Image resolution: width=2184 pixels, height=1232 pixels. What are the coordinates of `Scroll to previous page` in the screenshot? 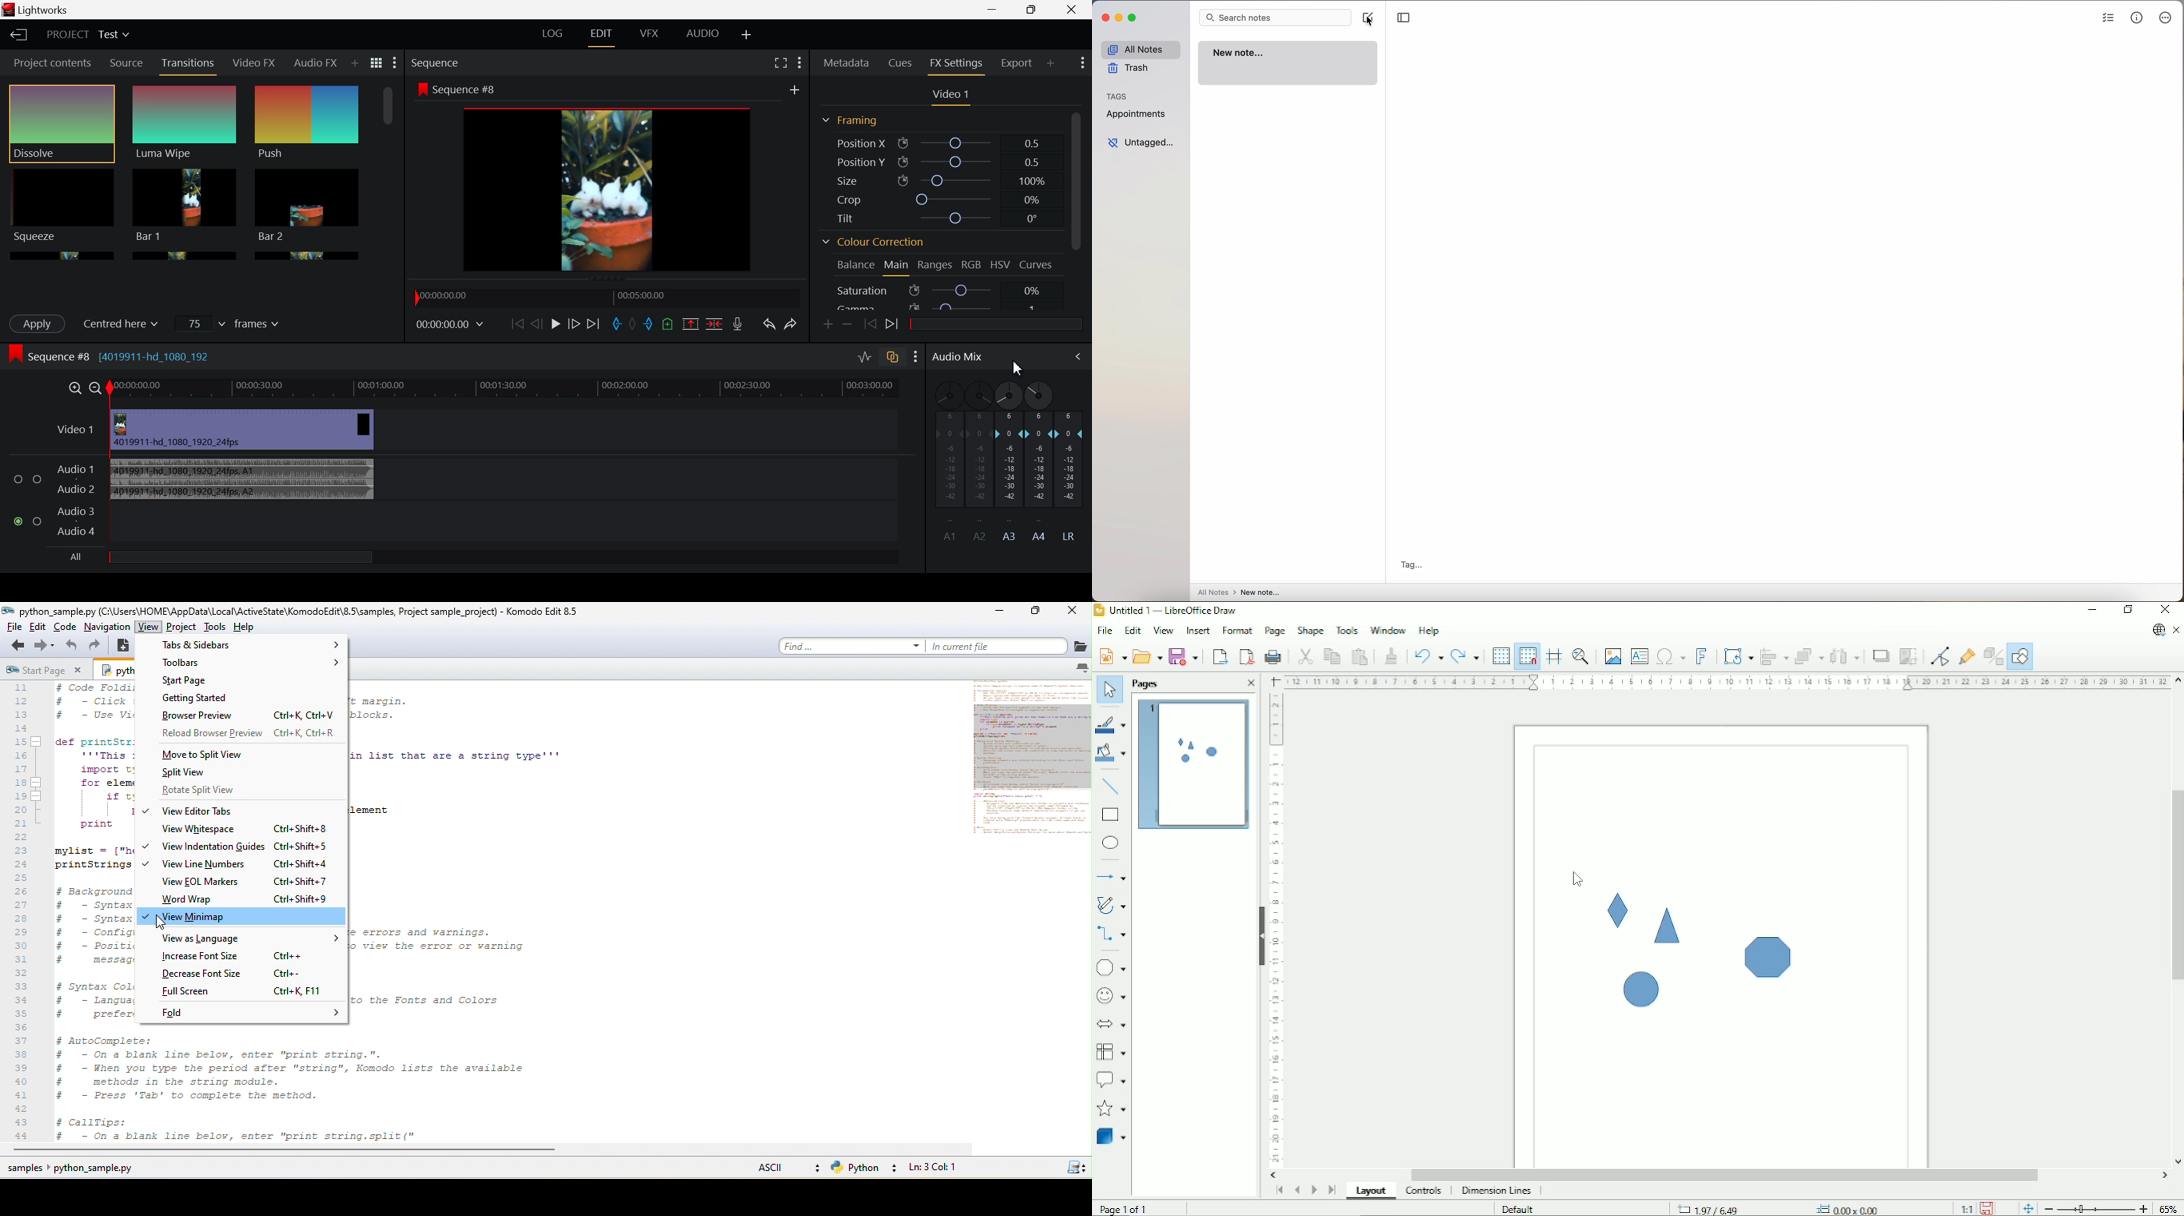 It's located at (1298, 1188).